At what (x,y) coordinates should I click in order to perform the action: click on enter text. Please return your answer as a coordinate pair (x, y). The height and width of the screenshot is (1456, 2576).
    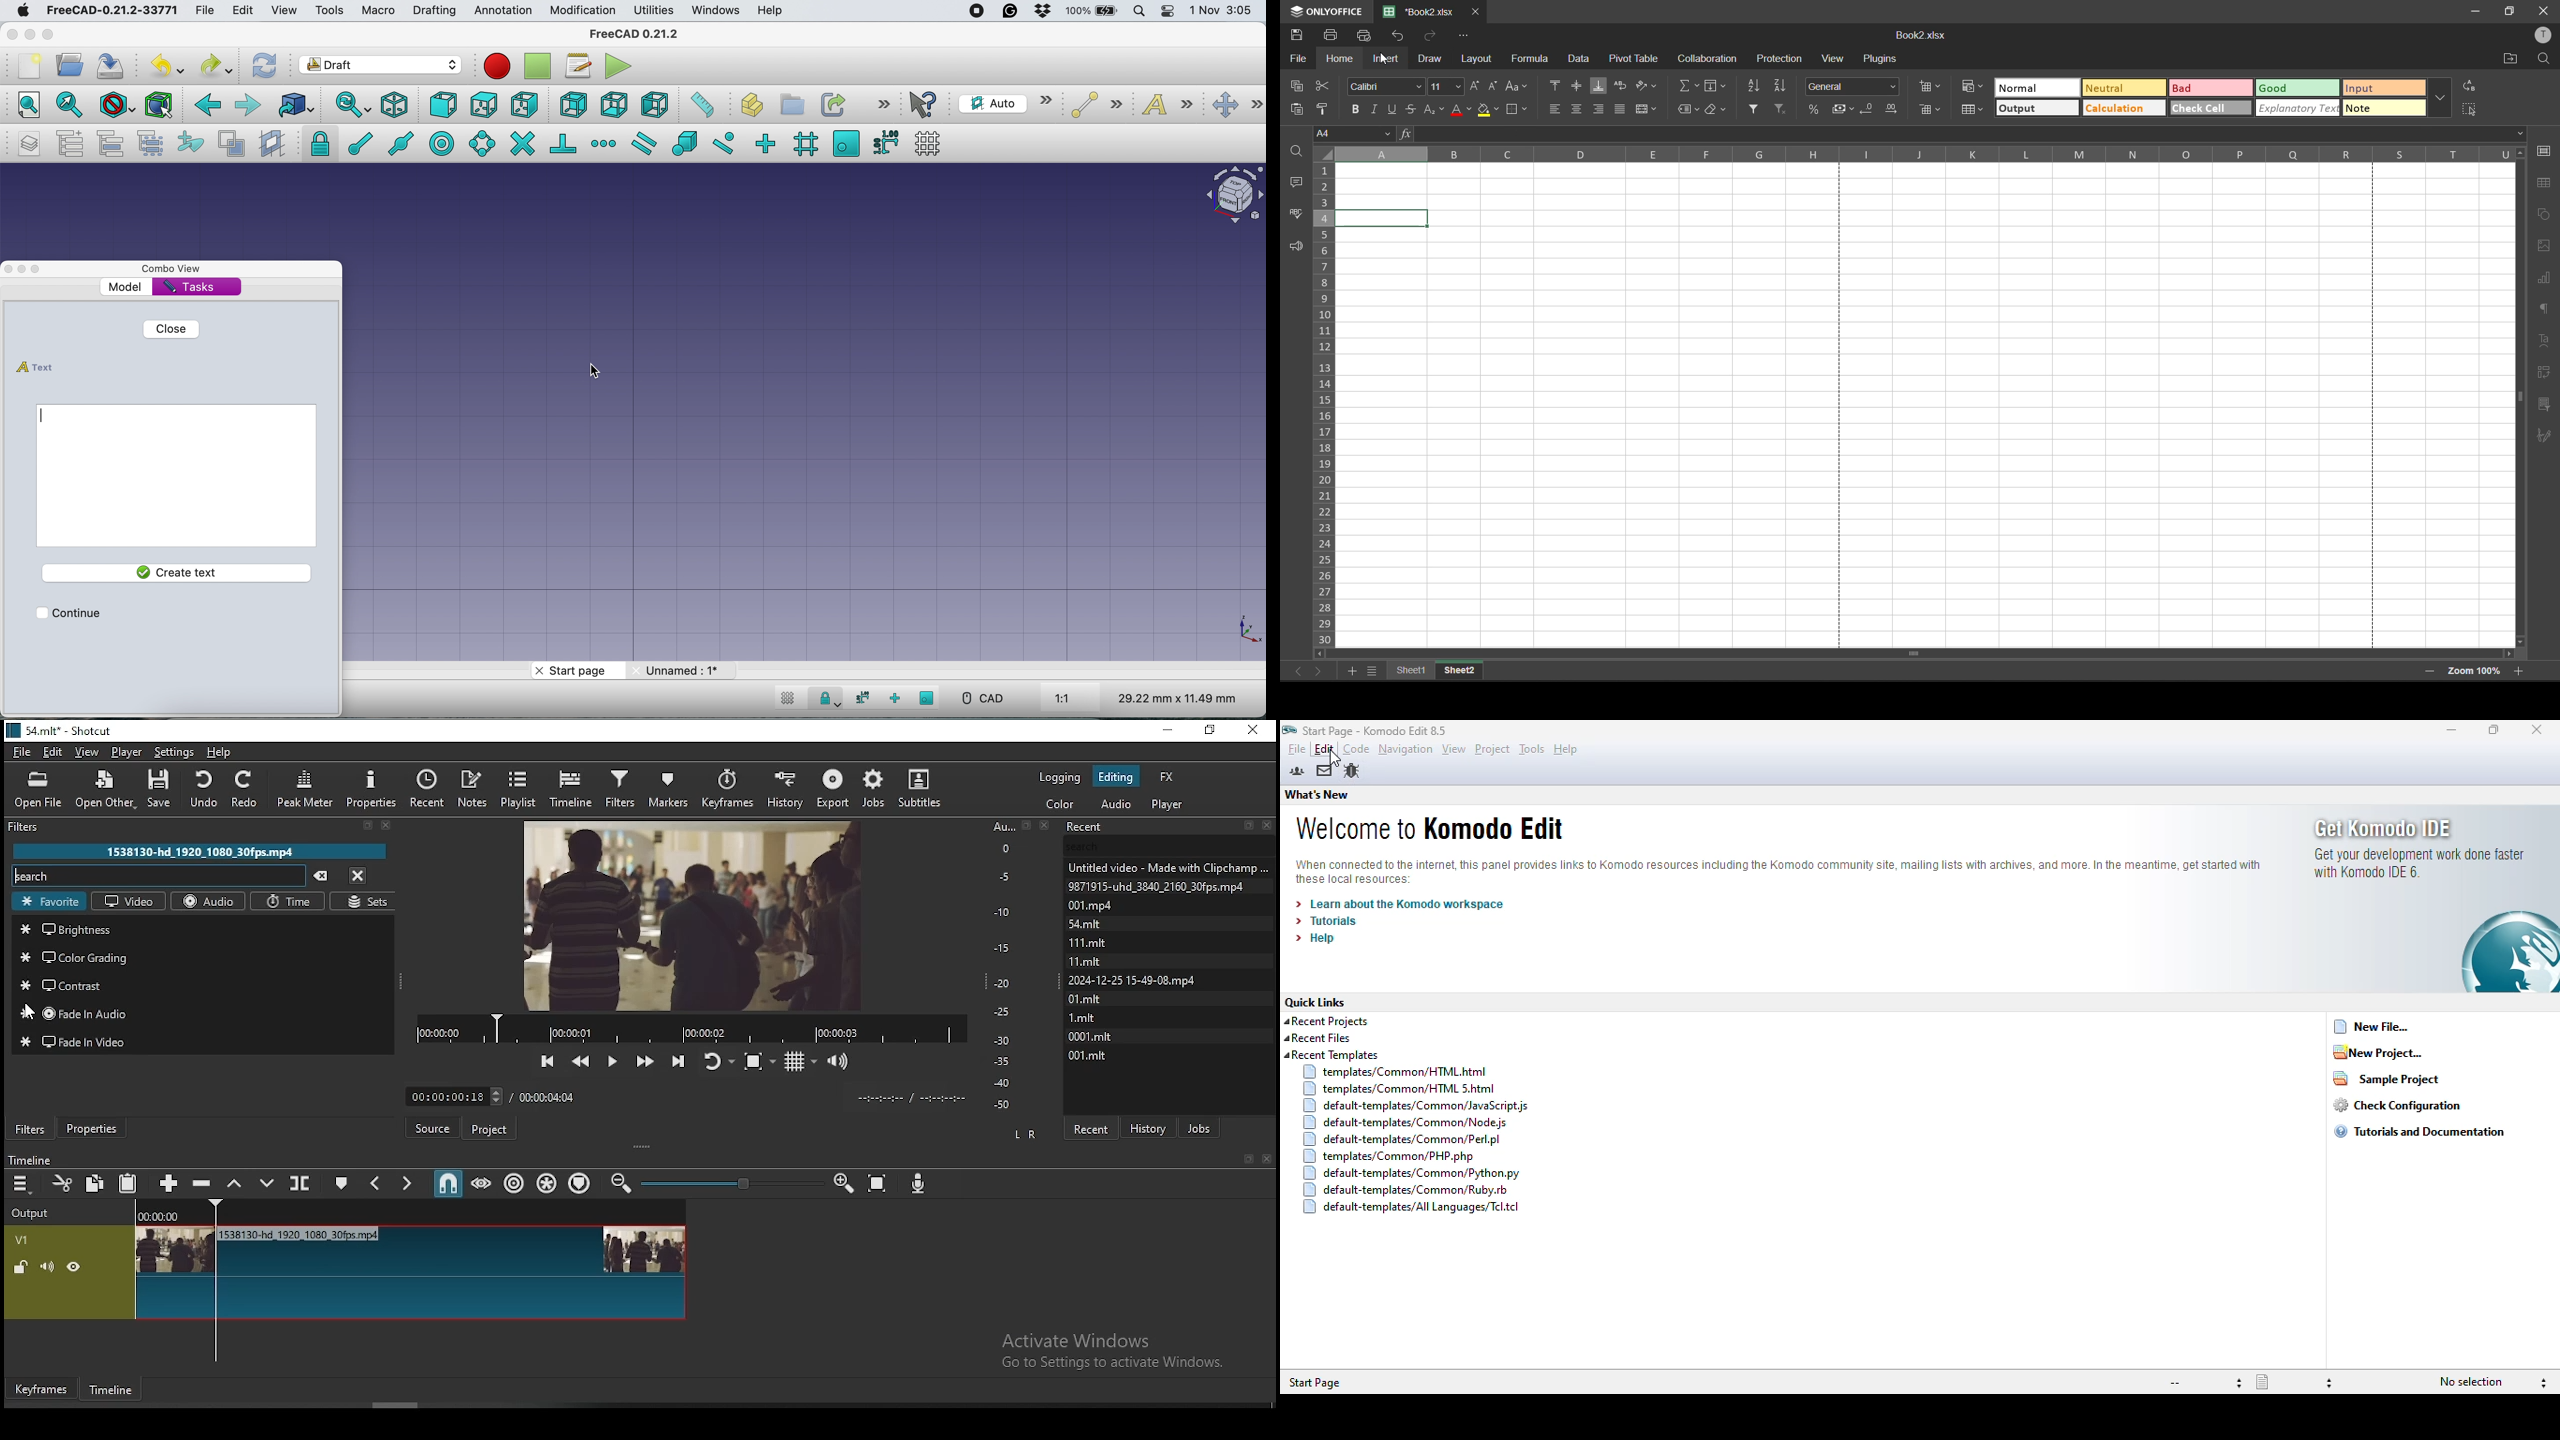
    Looking at the image, I should click on (46, 419).